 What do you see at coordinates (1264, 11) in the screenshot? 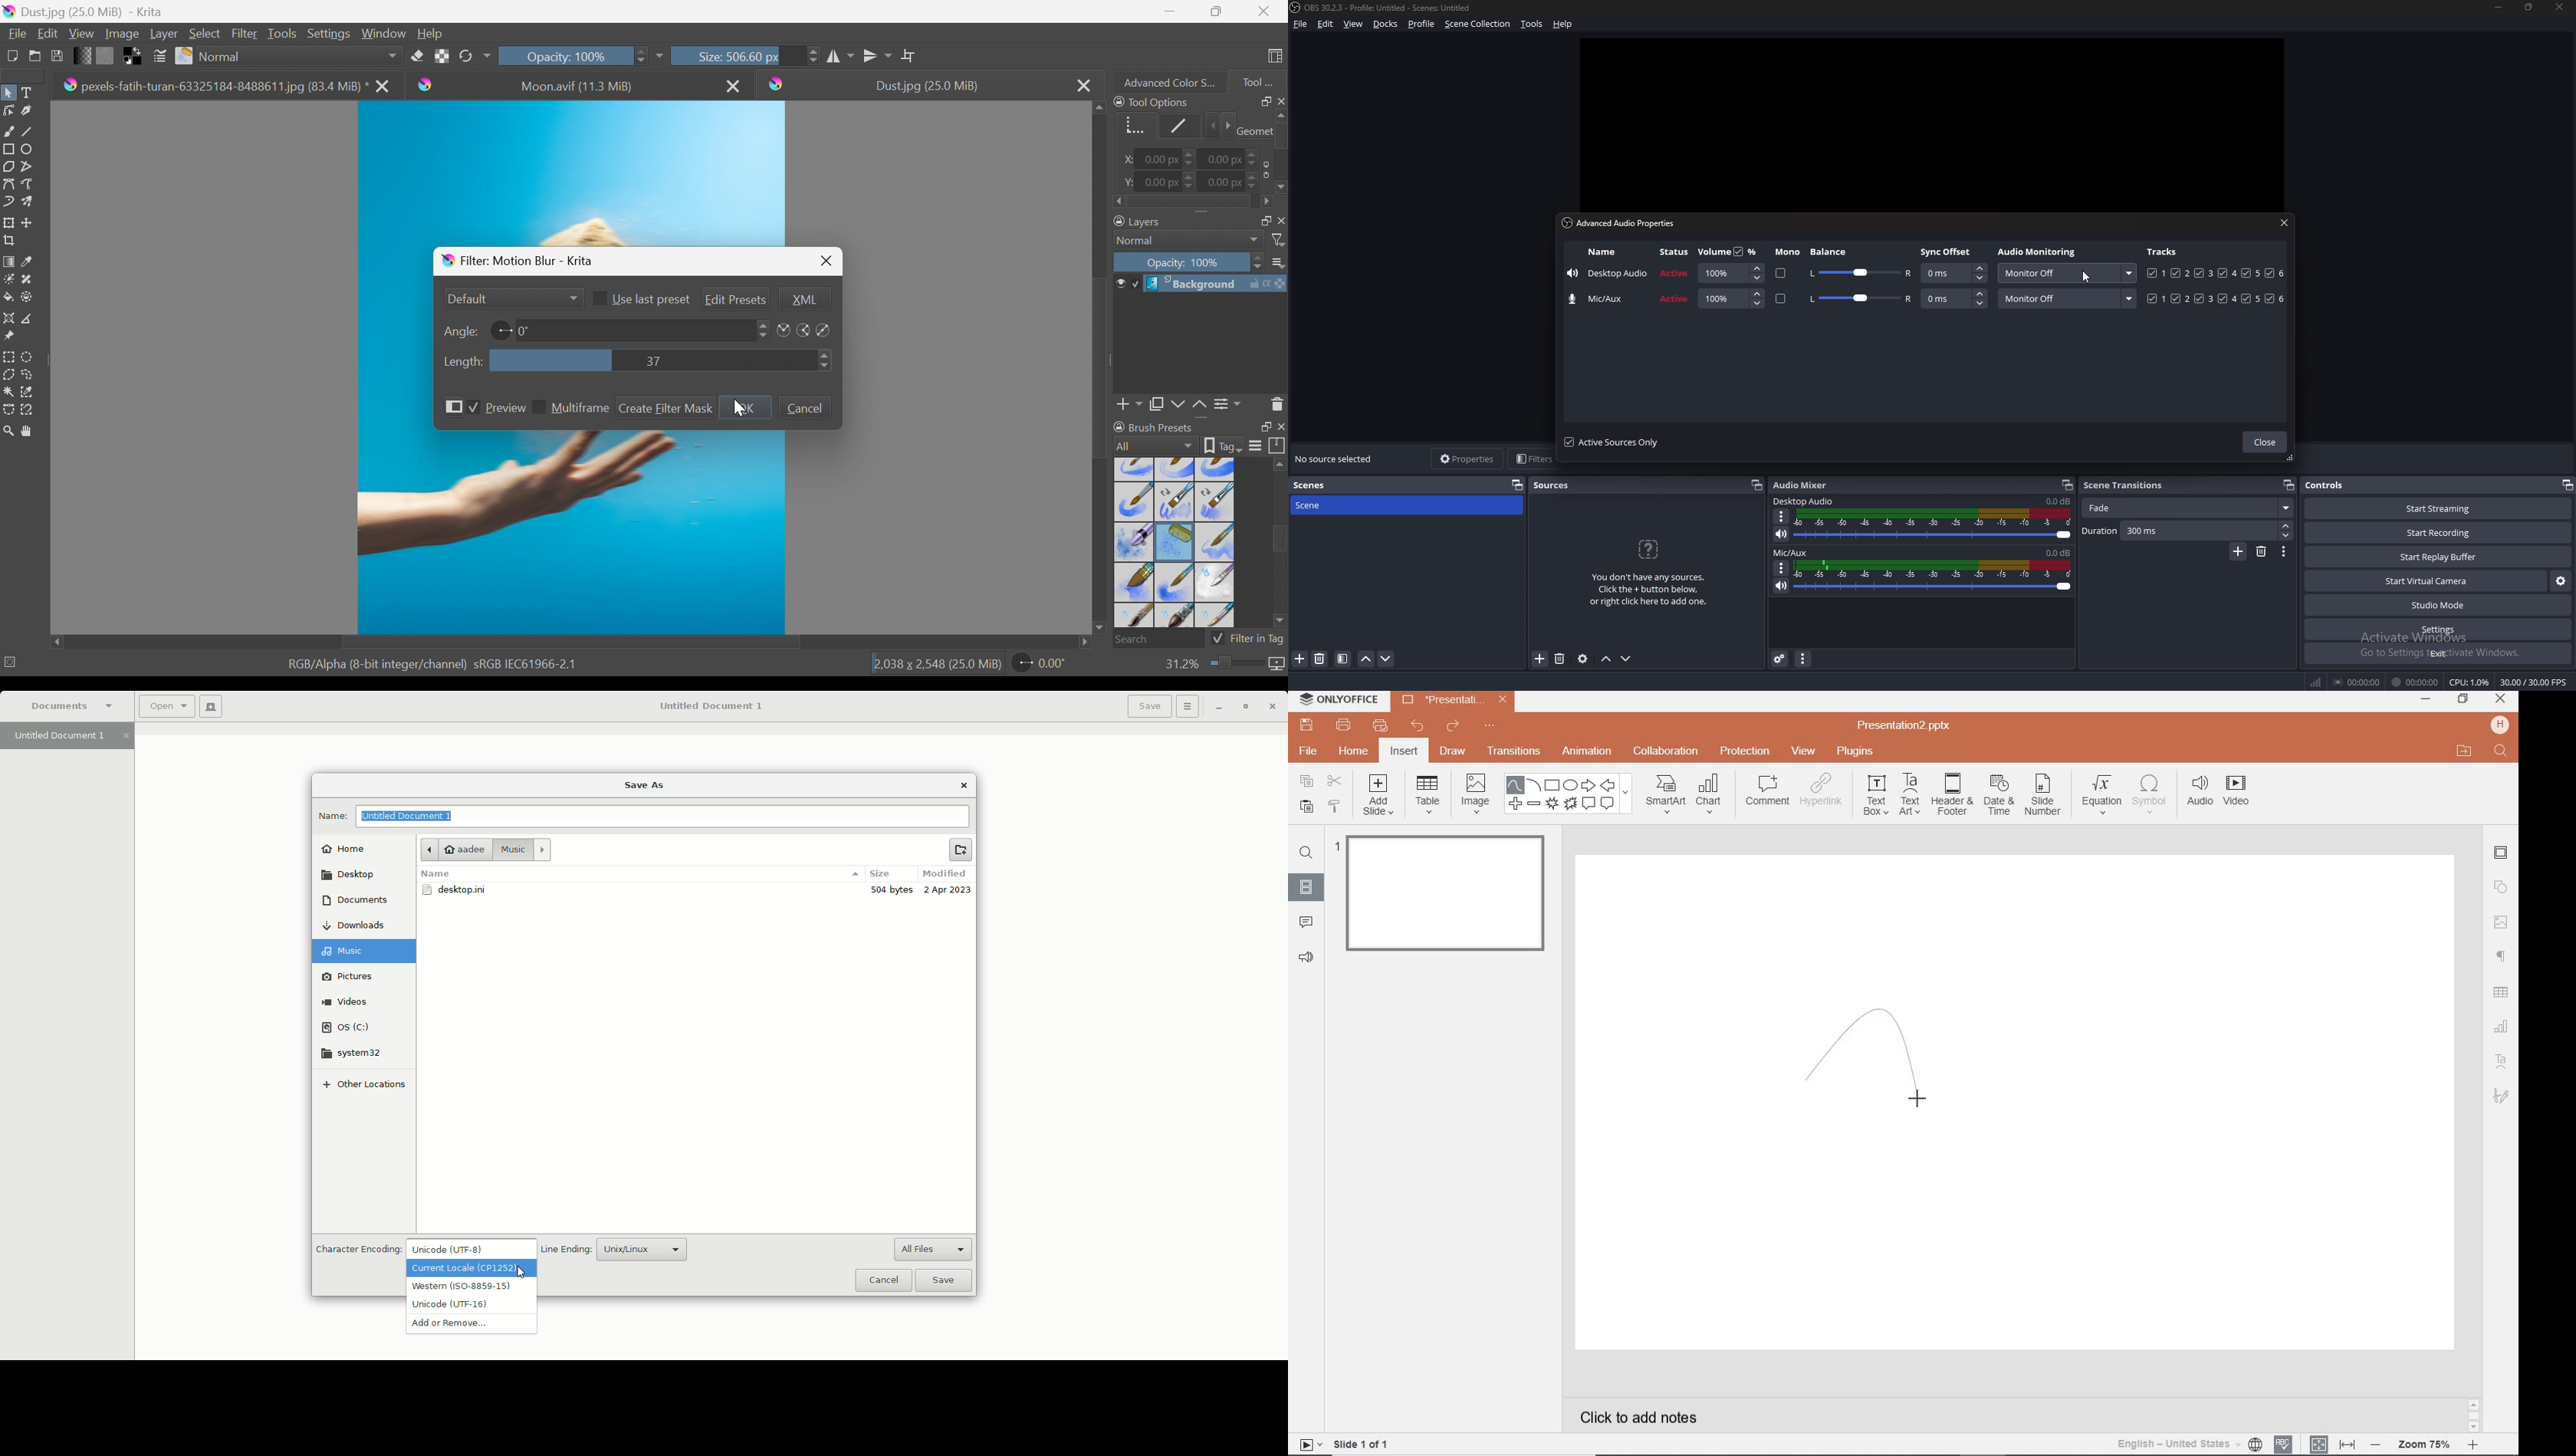
I see `Close` at bounding box center [1264, 11].